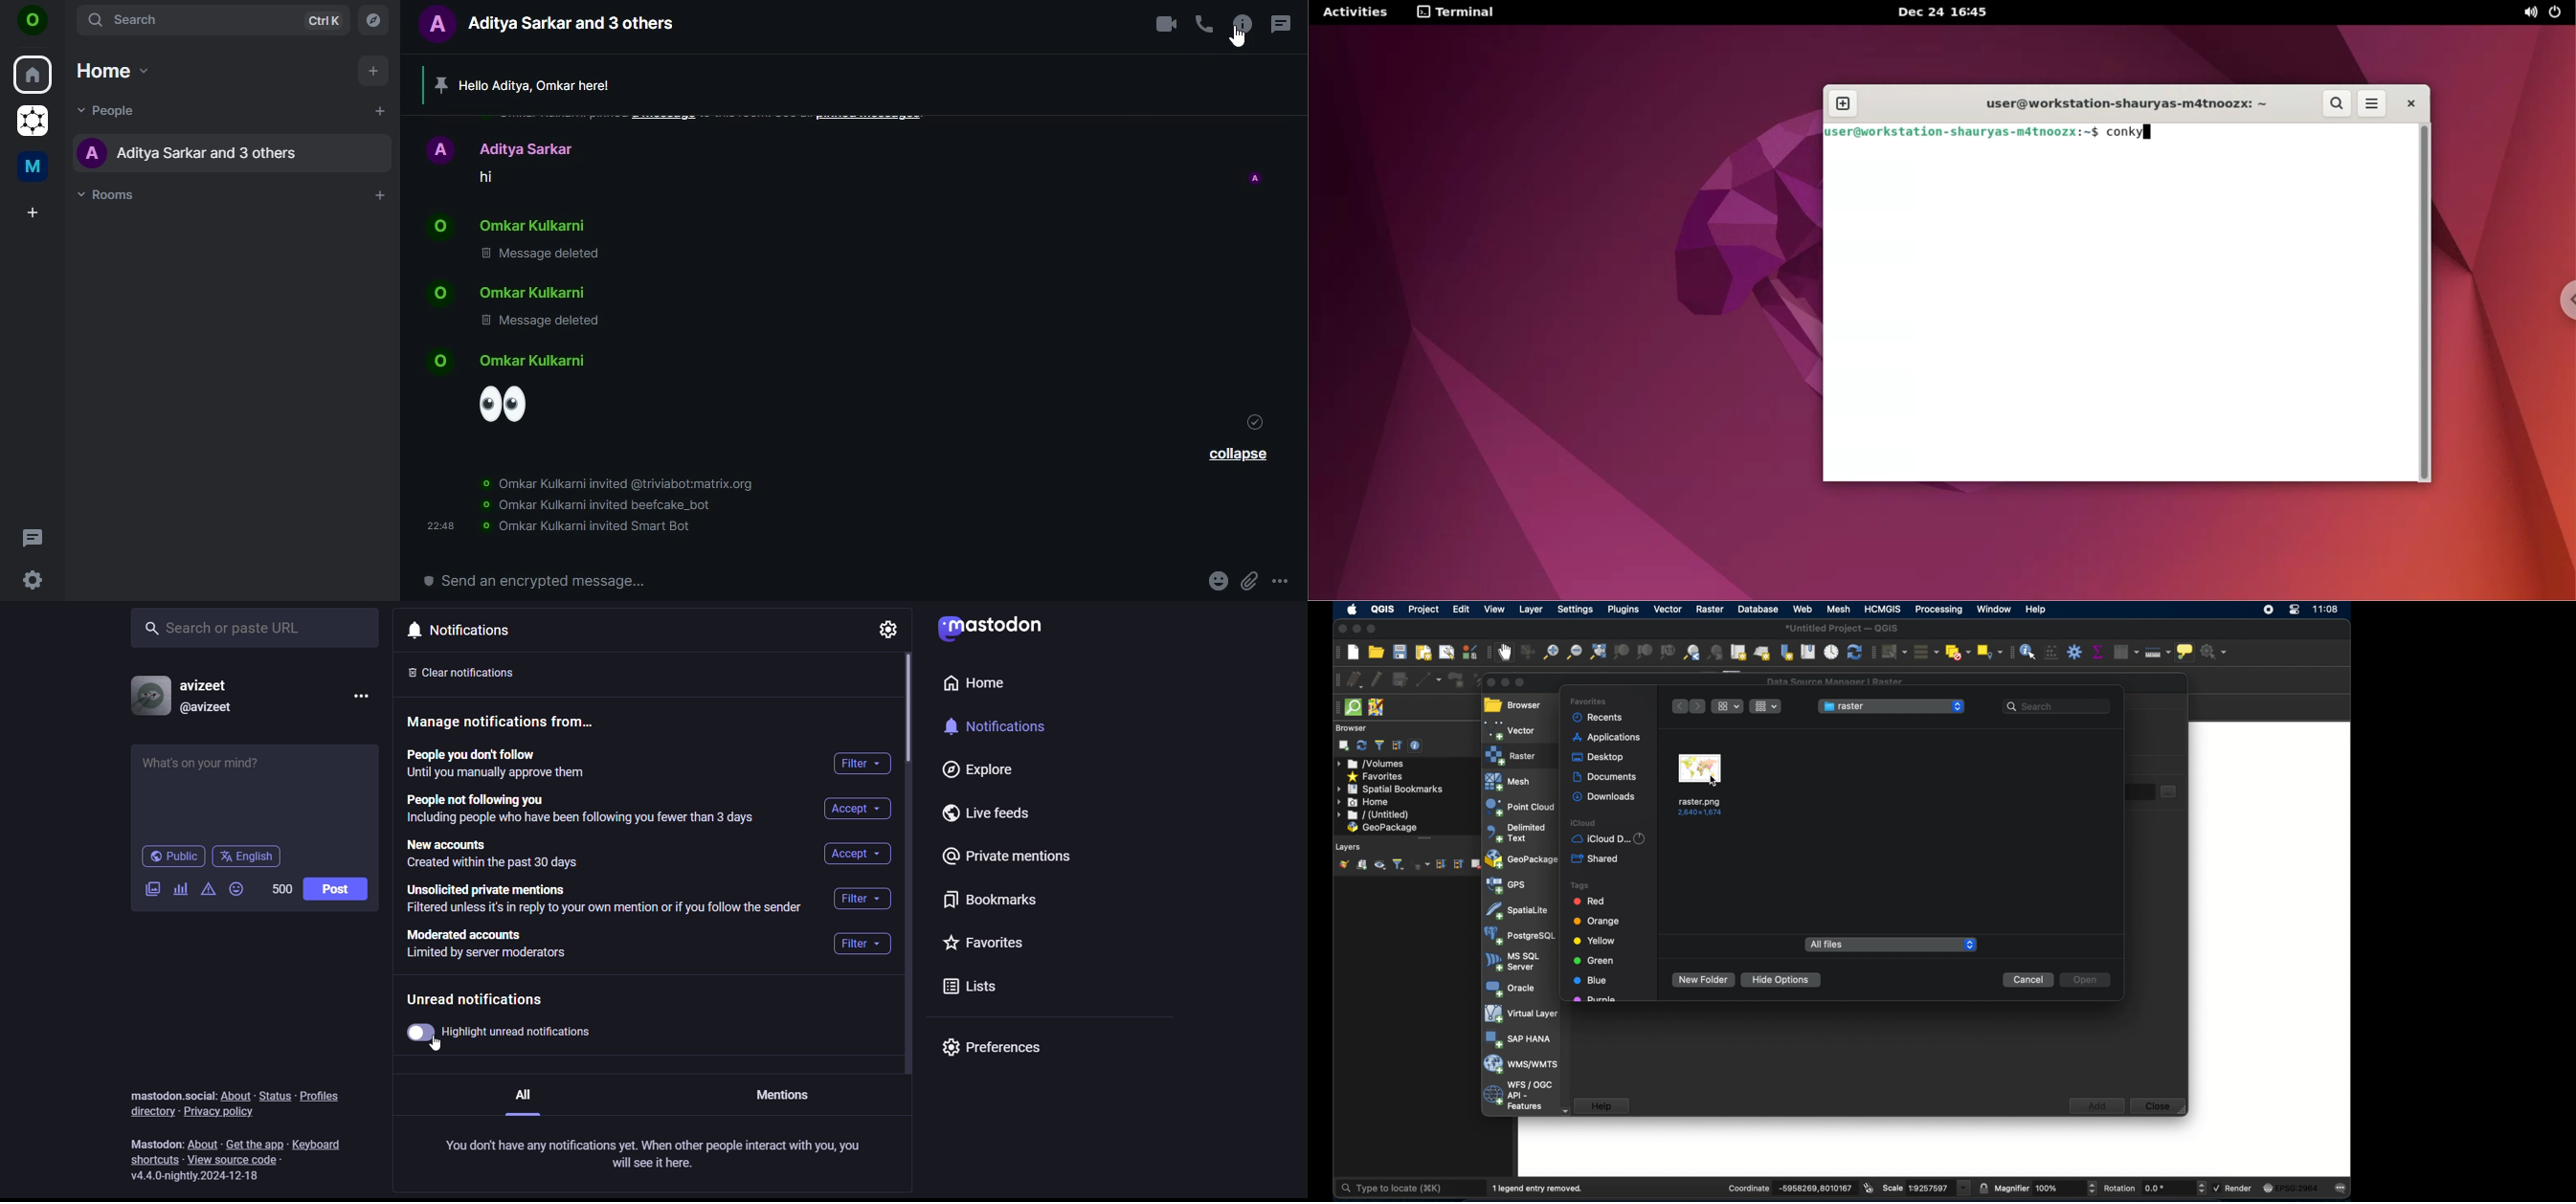  What do you see at coordinates (2010, 652) in the screenshot?
I see `attribute toolbar` at bounding box center [2010, 652].